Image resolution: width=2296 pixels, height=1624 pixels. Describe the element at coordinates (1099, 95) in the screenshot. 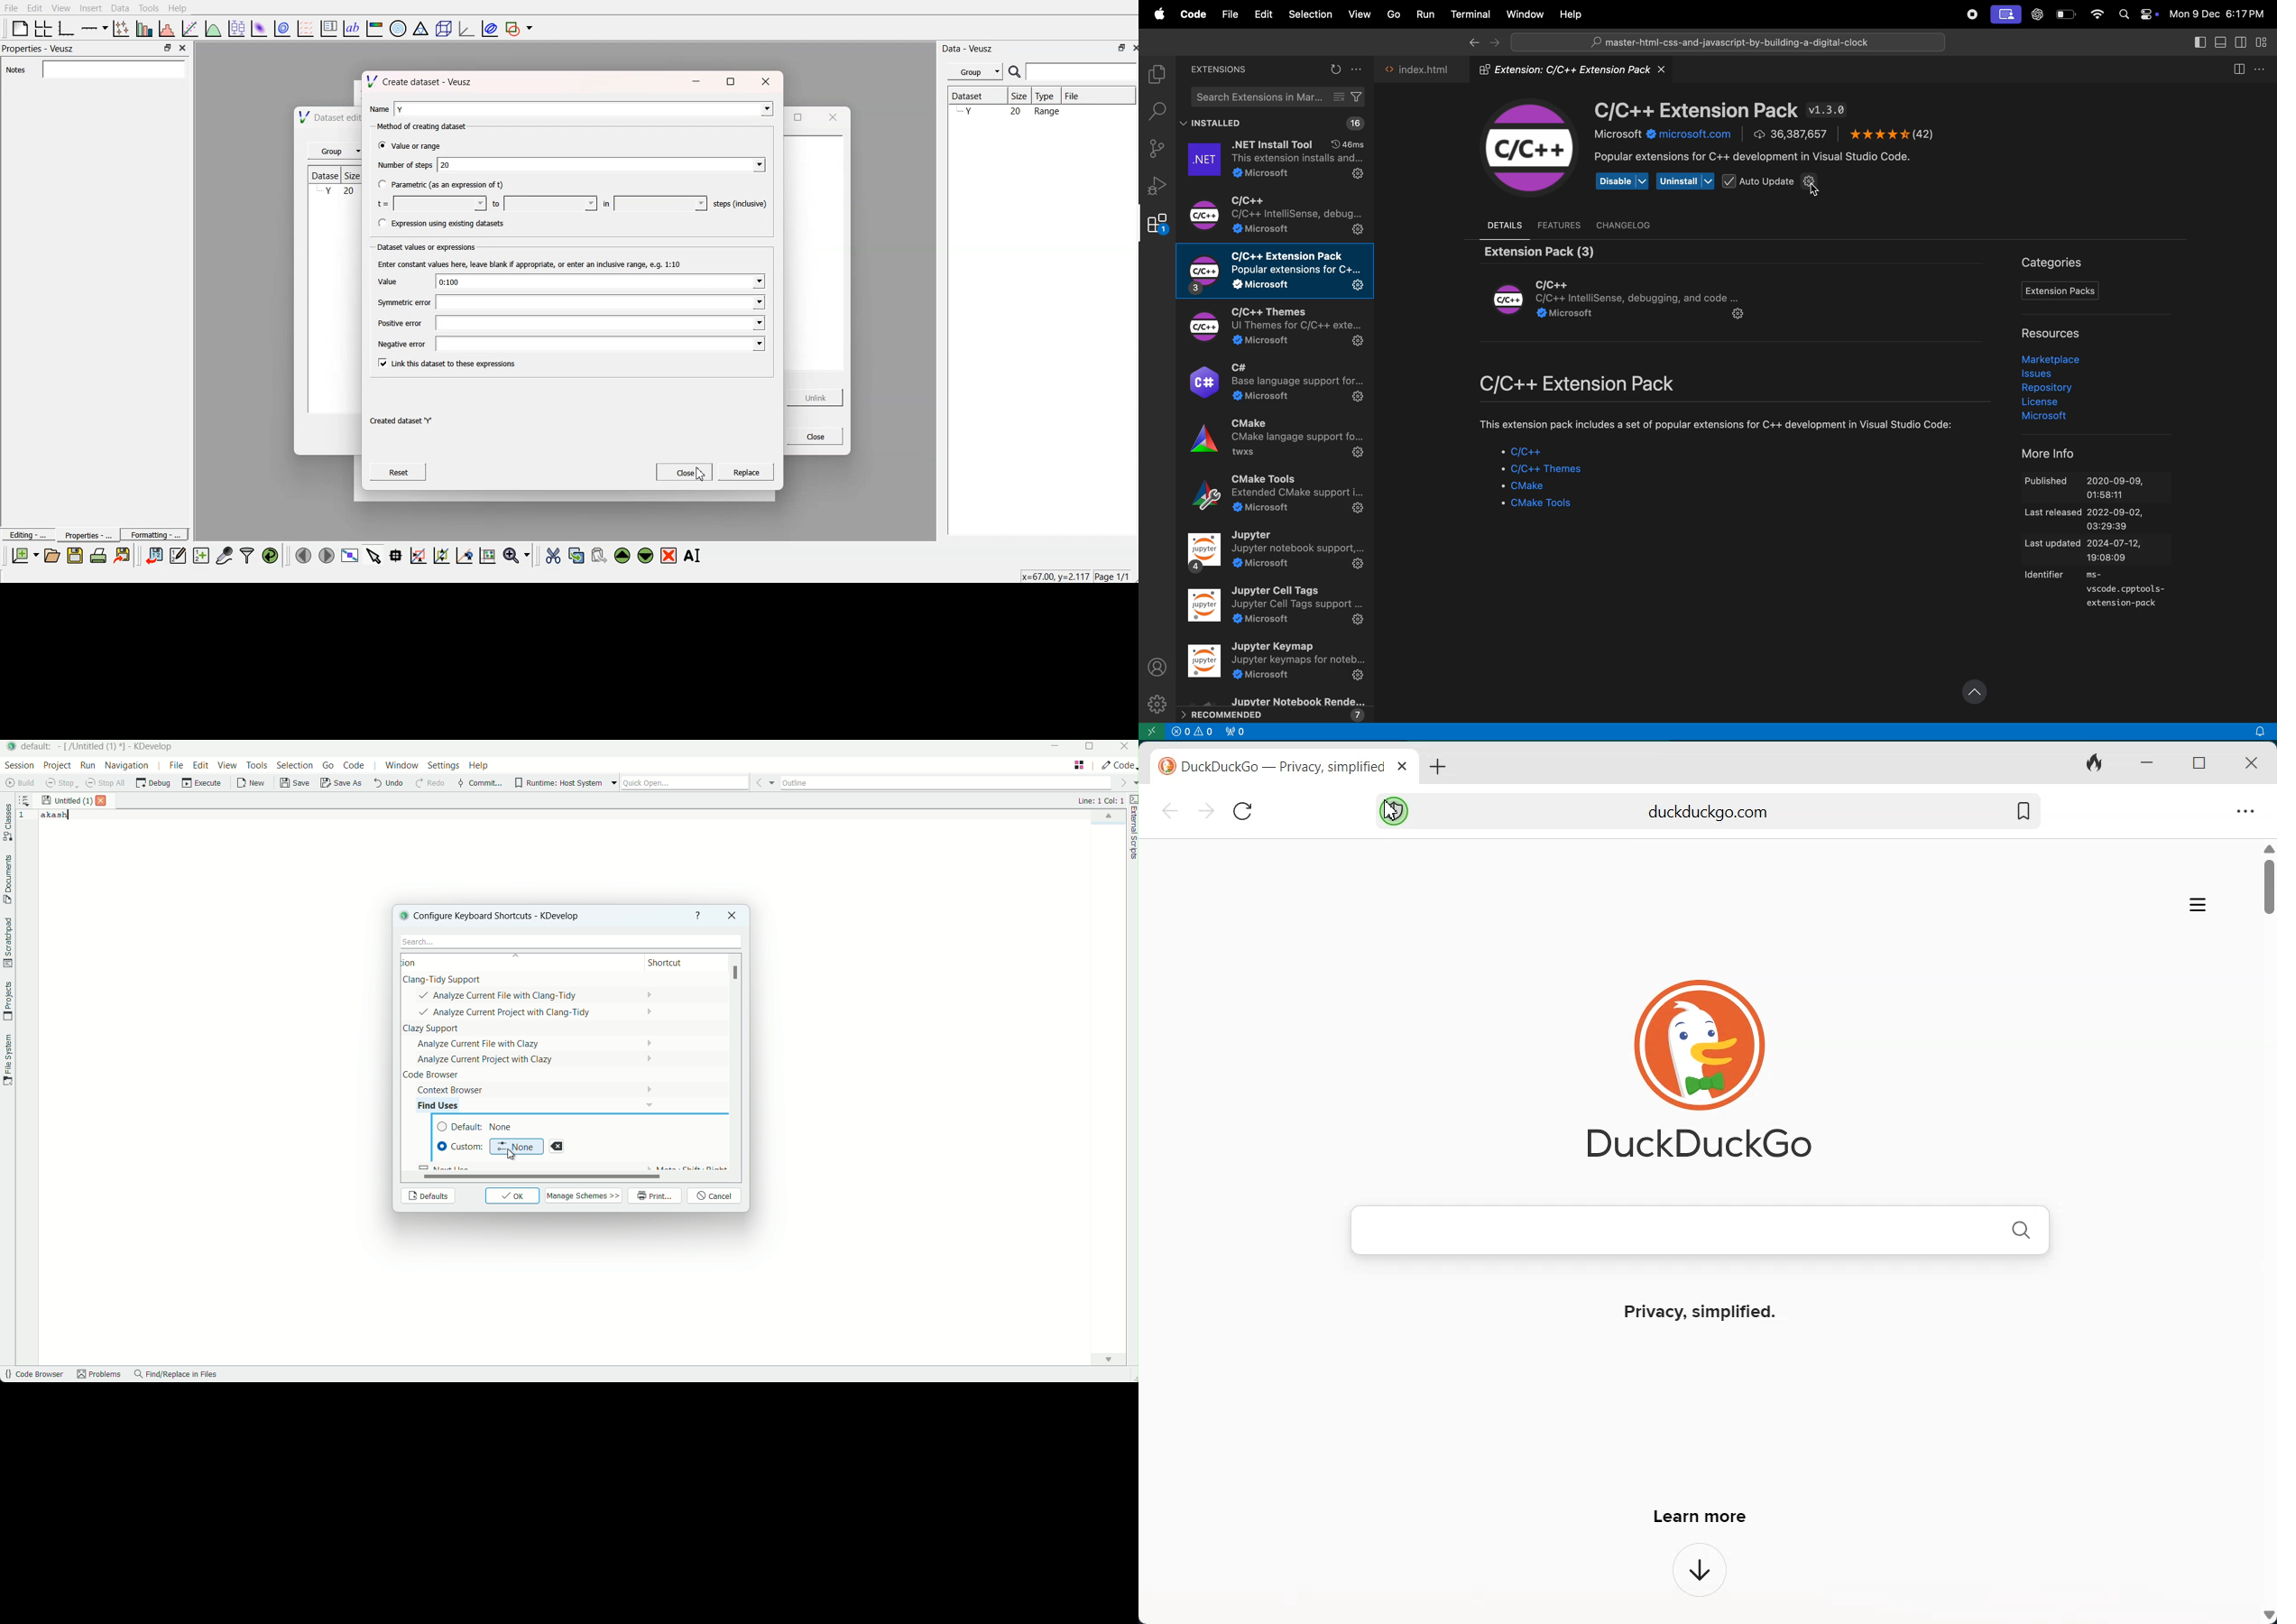

I see `File` at that location.